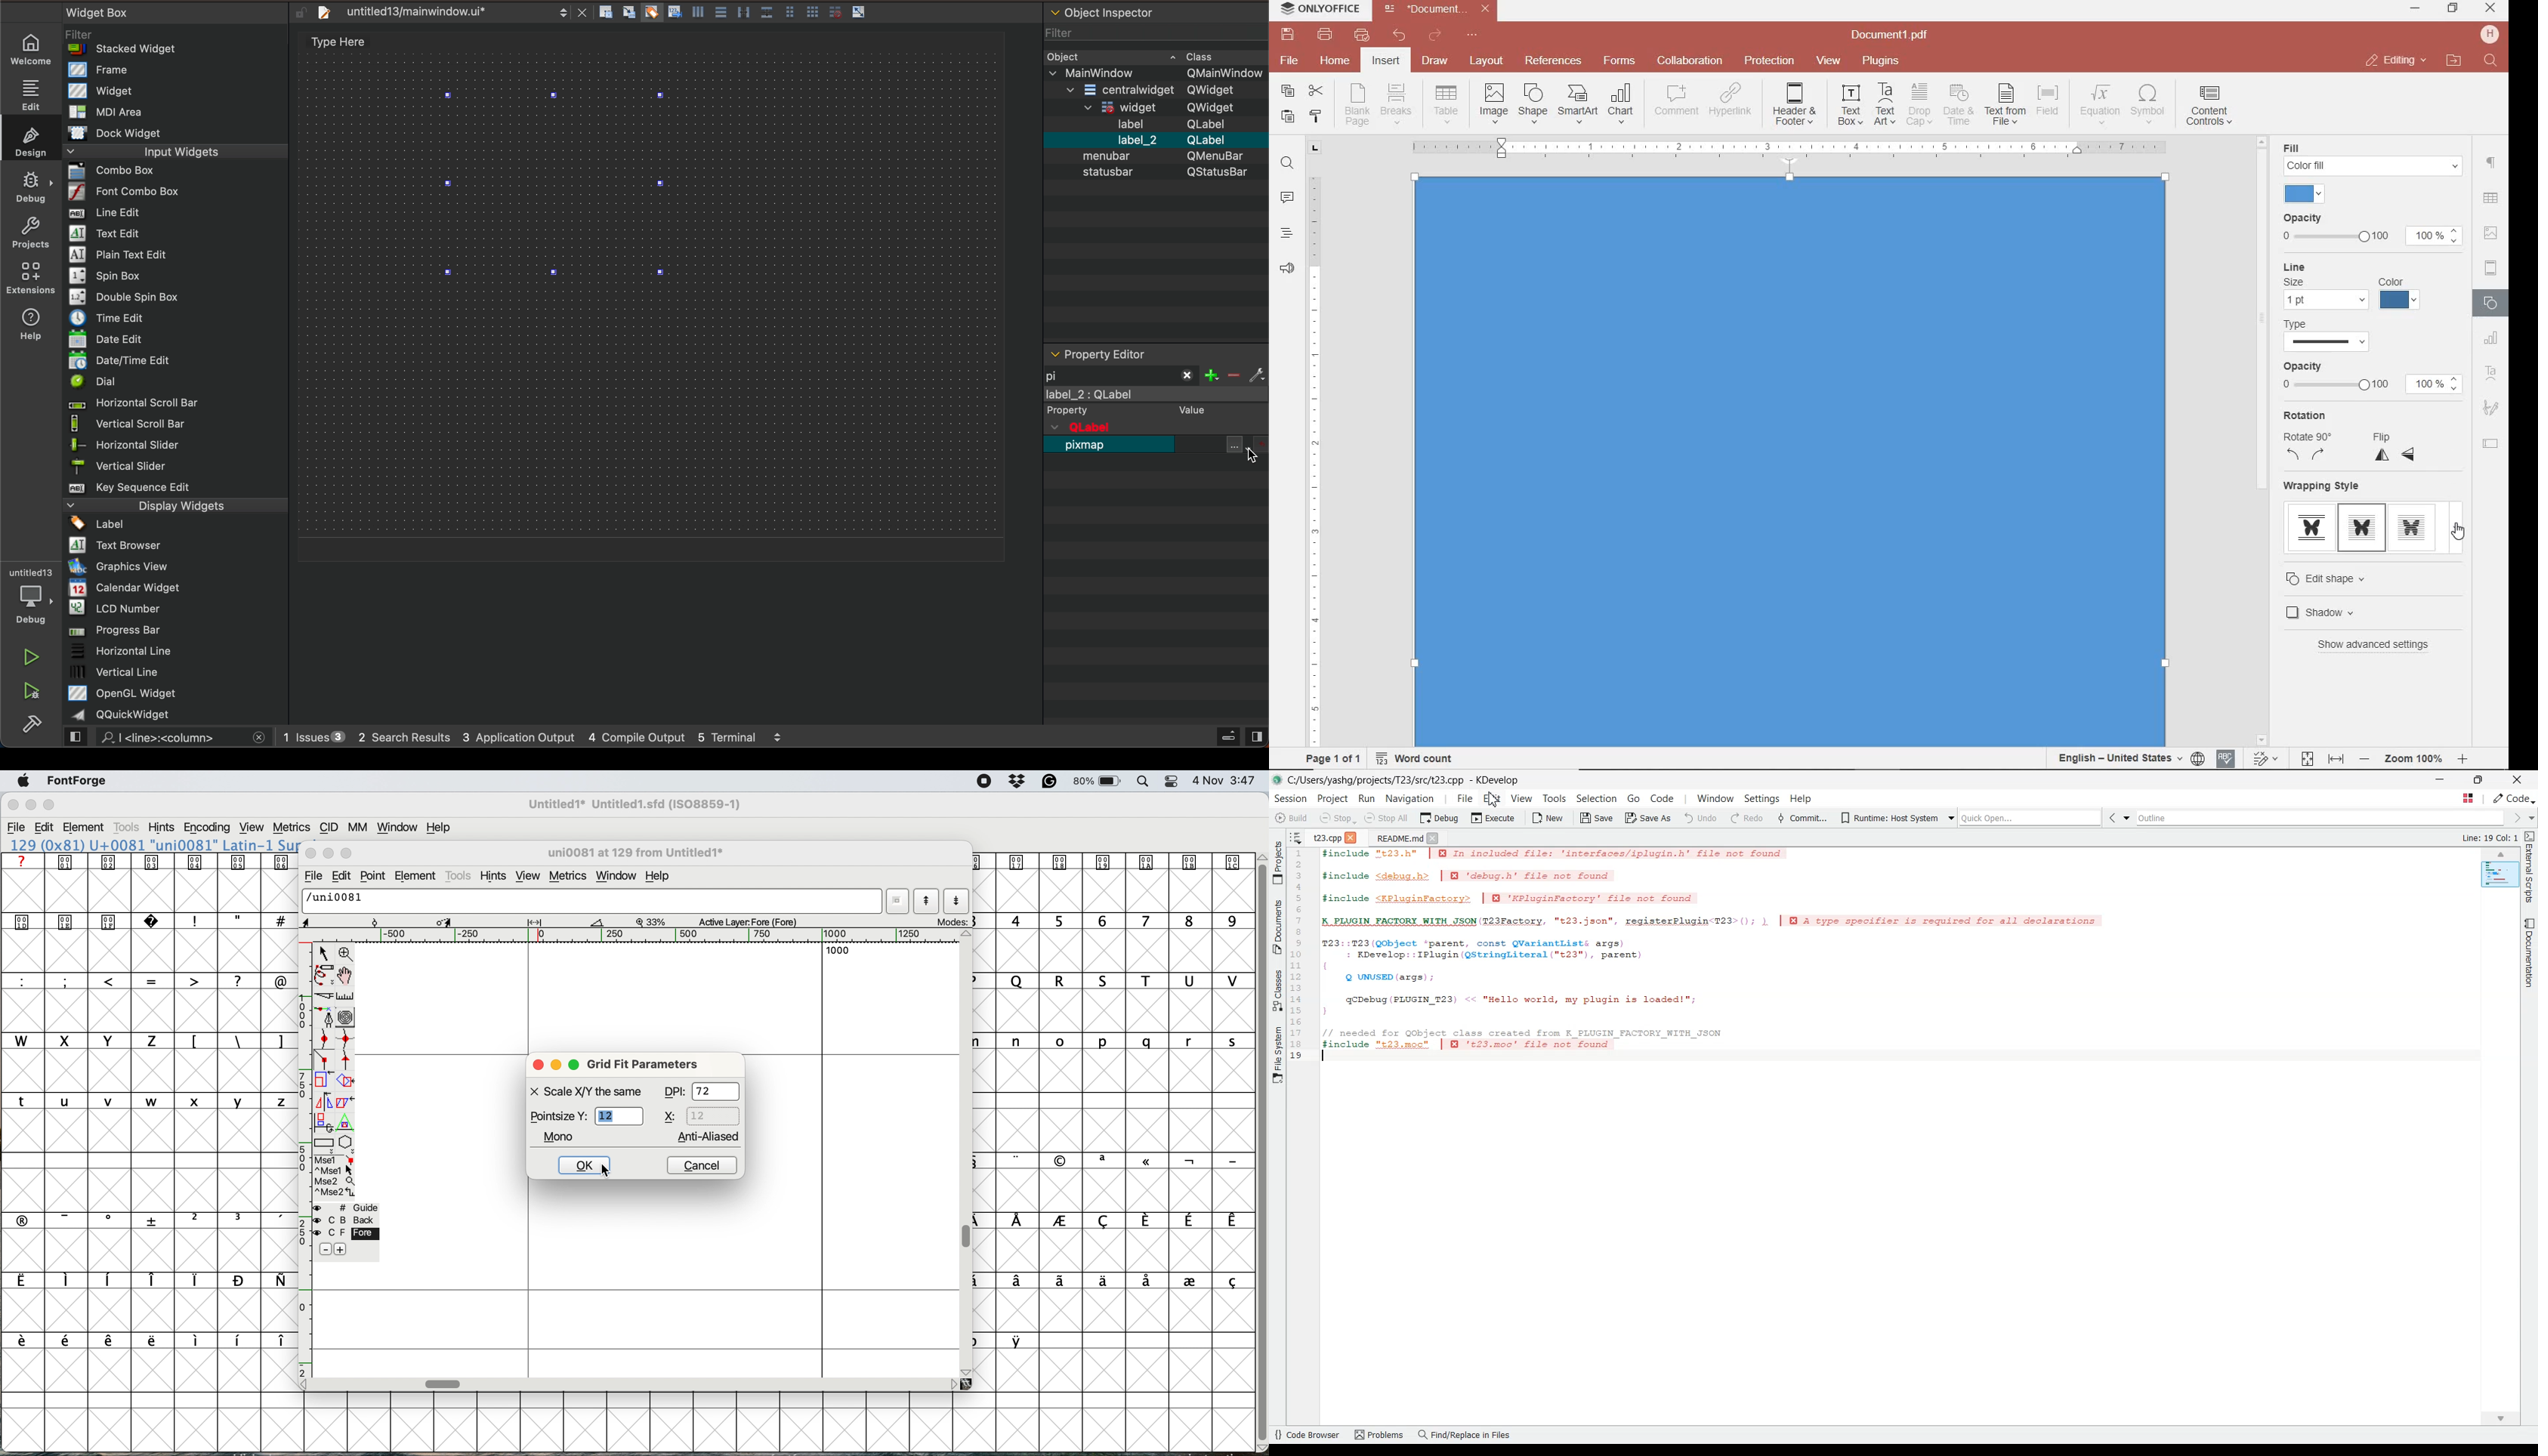 This screenshot has height=1456, width=2548. What do you see at coordinates (1397, 838) in the screenshot?
I see `Read me folder` at bounding box center [1397, 838].